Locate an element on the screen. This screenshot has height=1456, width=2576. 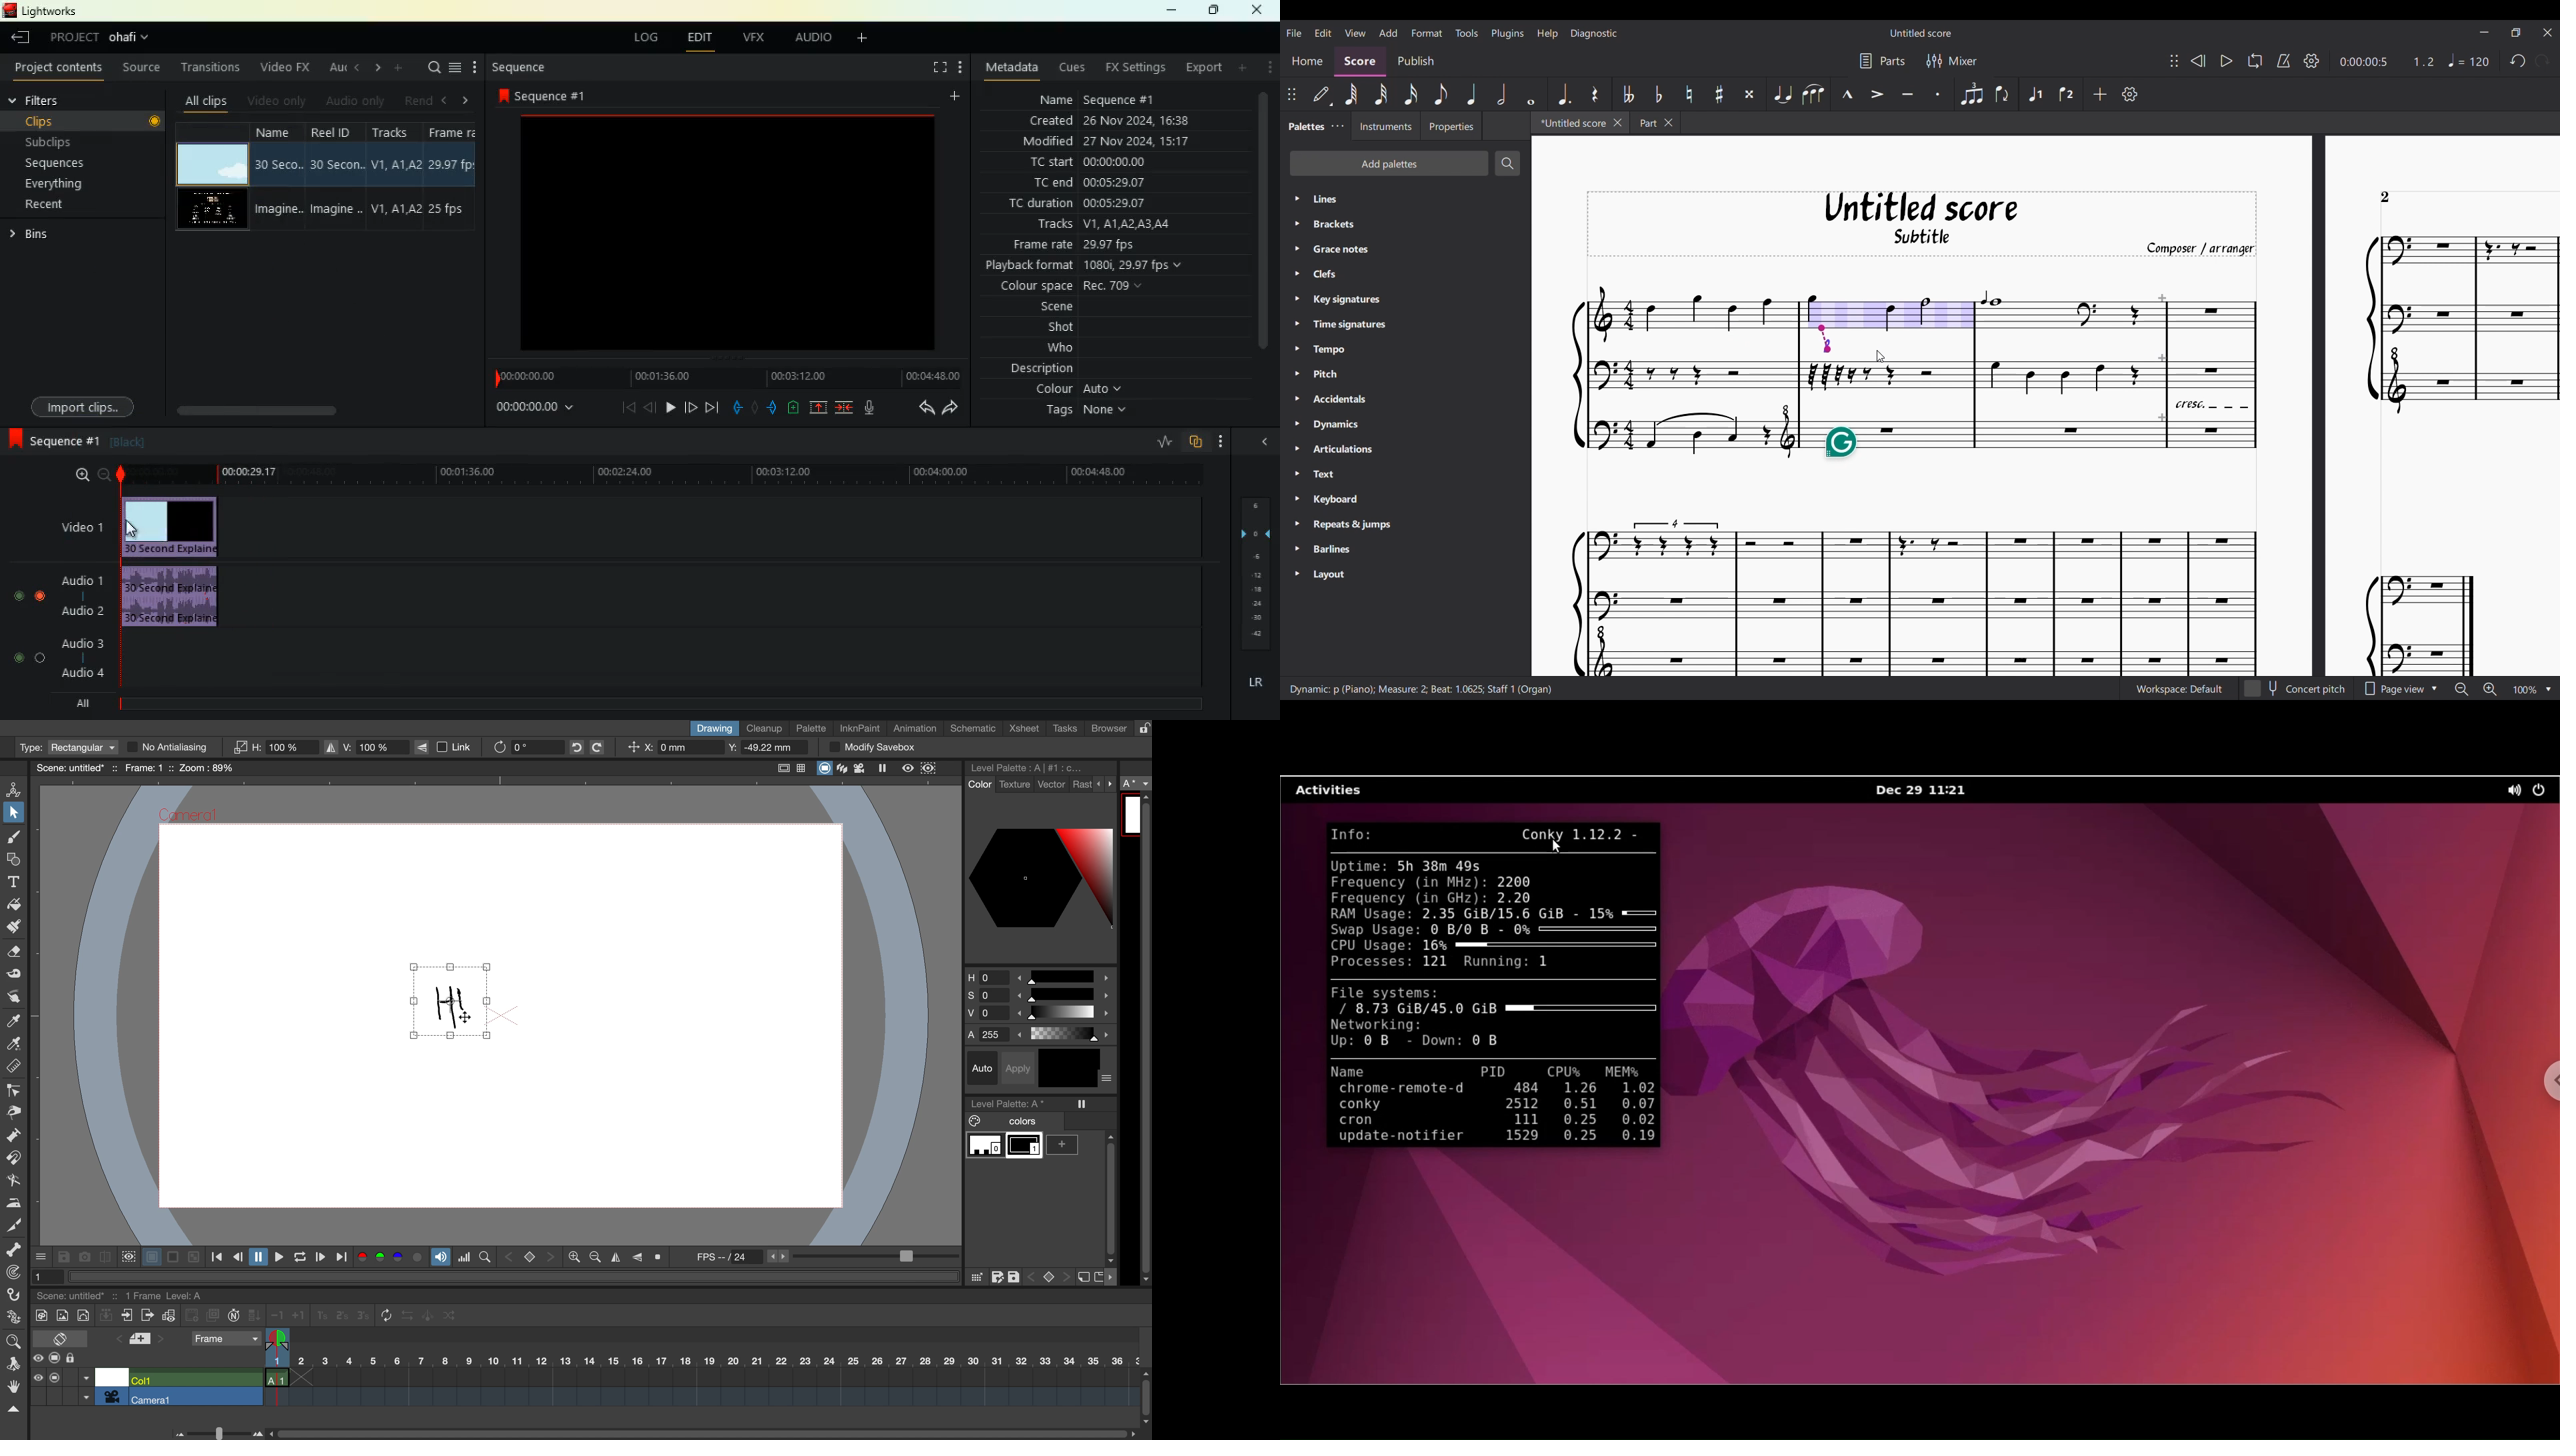
zoom is located at coordinates (82, 474).